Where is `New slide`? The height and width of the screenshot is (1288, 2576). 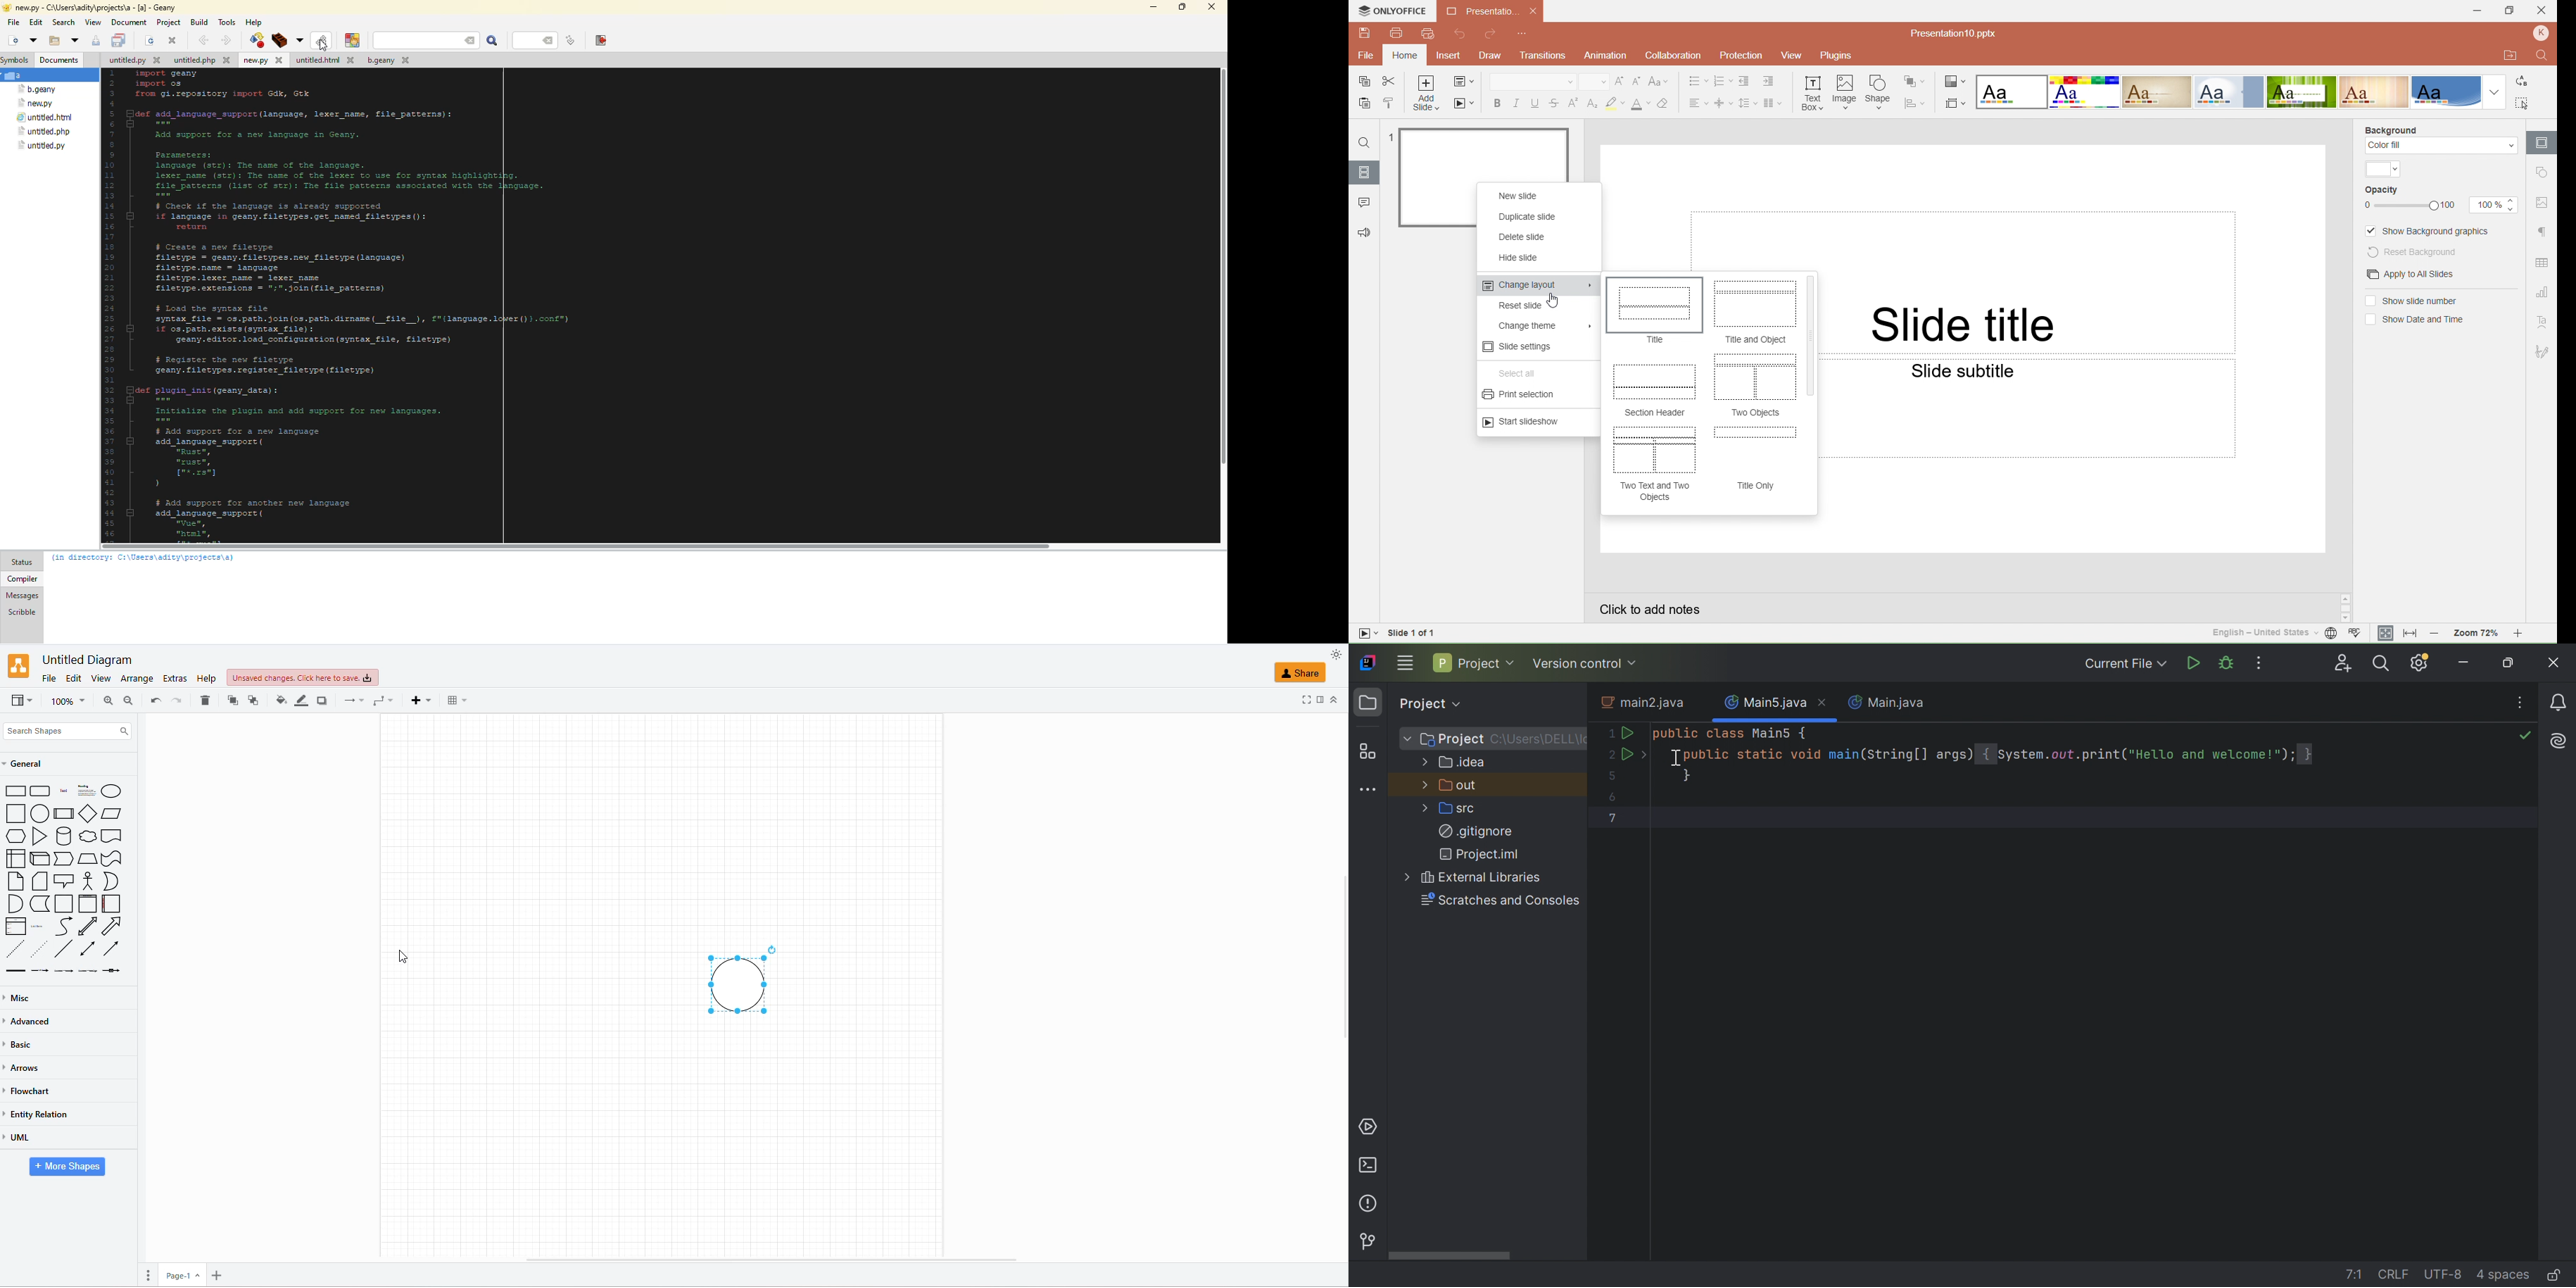 New slide is located at coordinates (1519, 196).